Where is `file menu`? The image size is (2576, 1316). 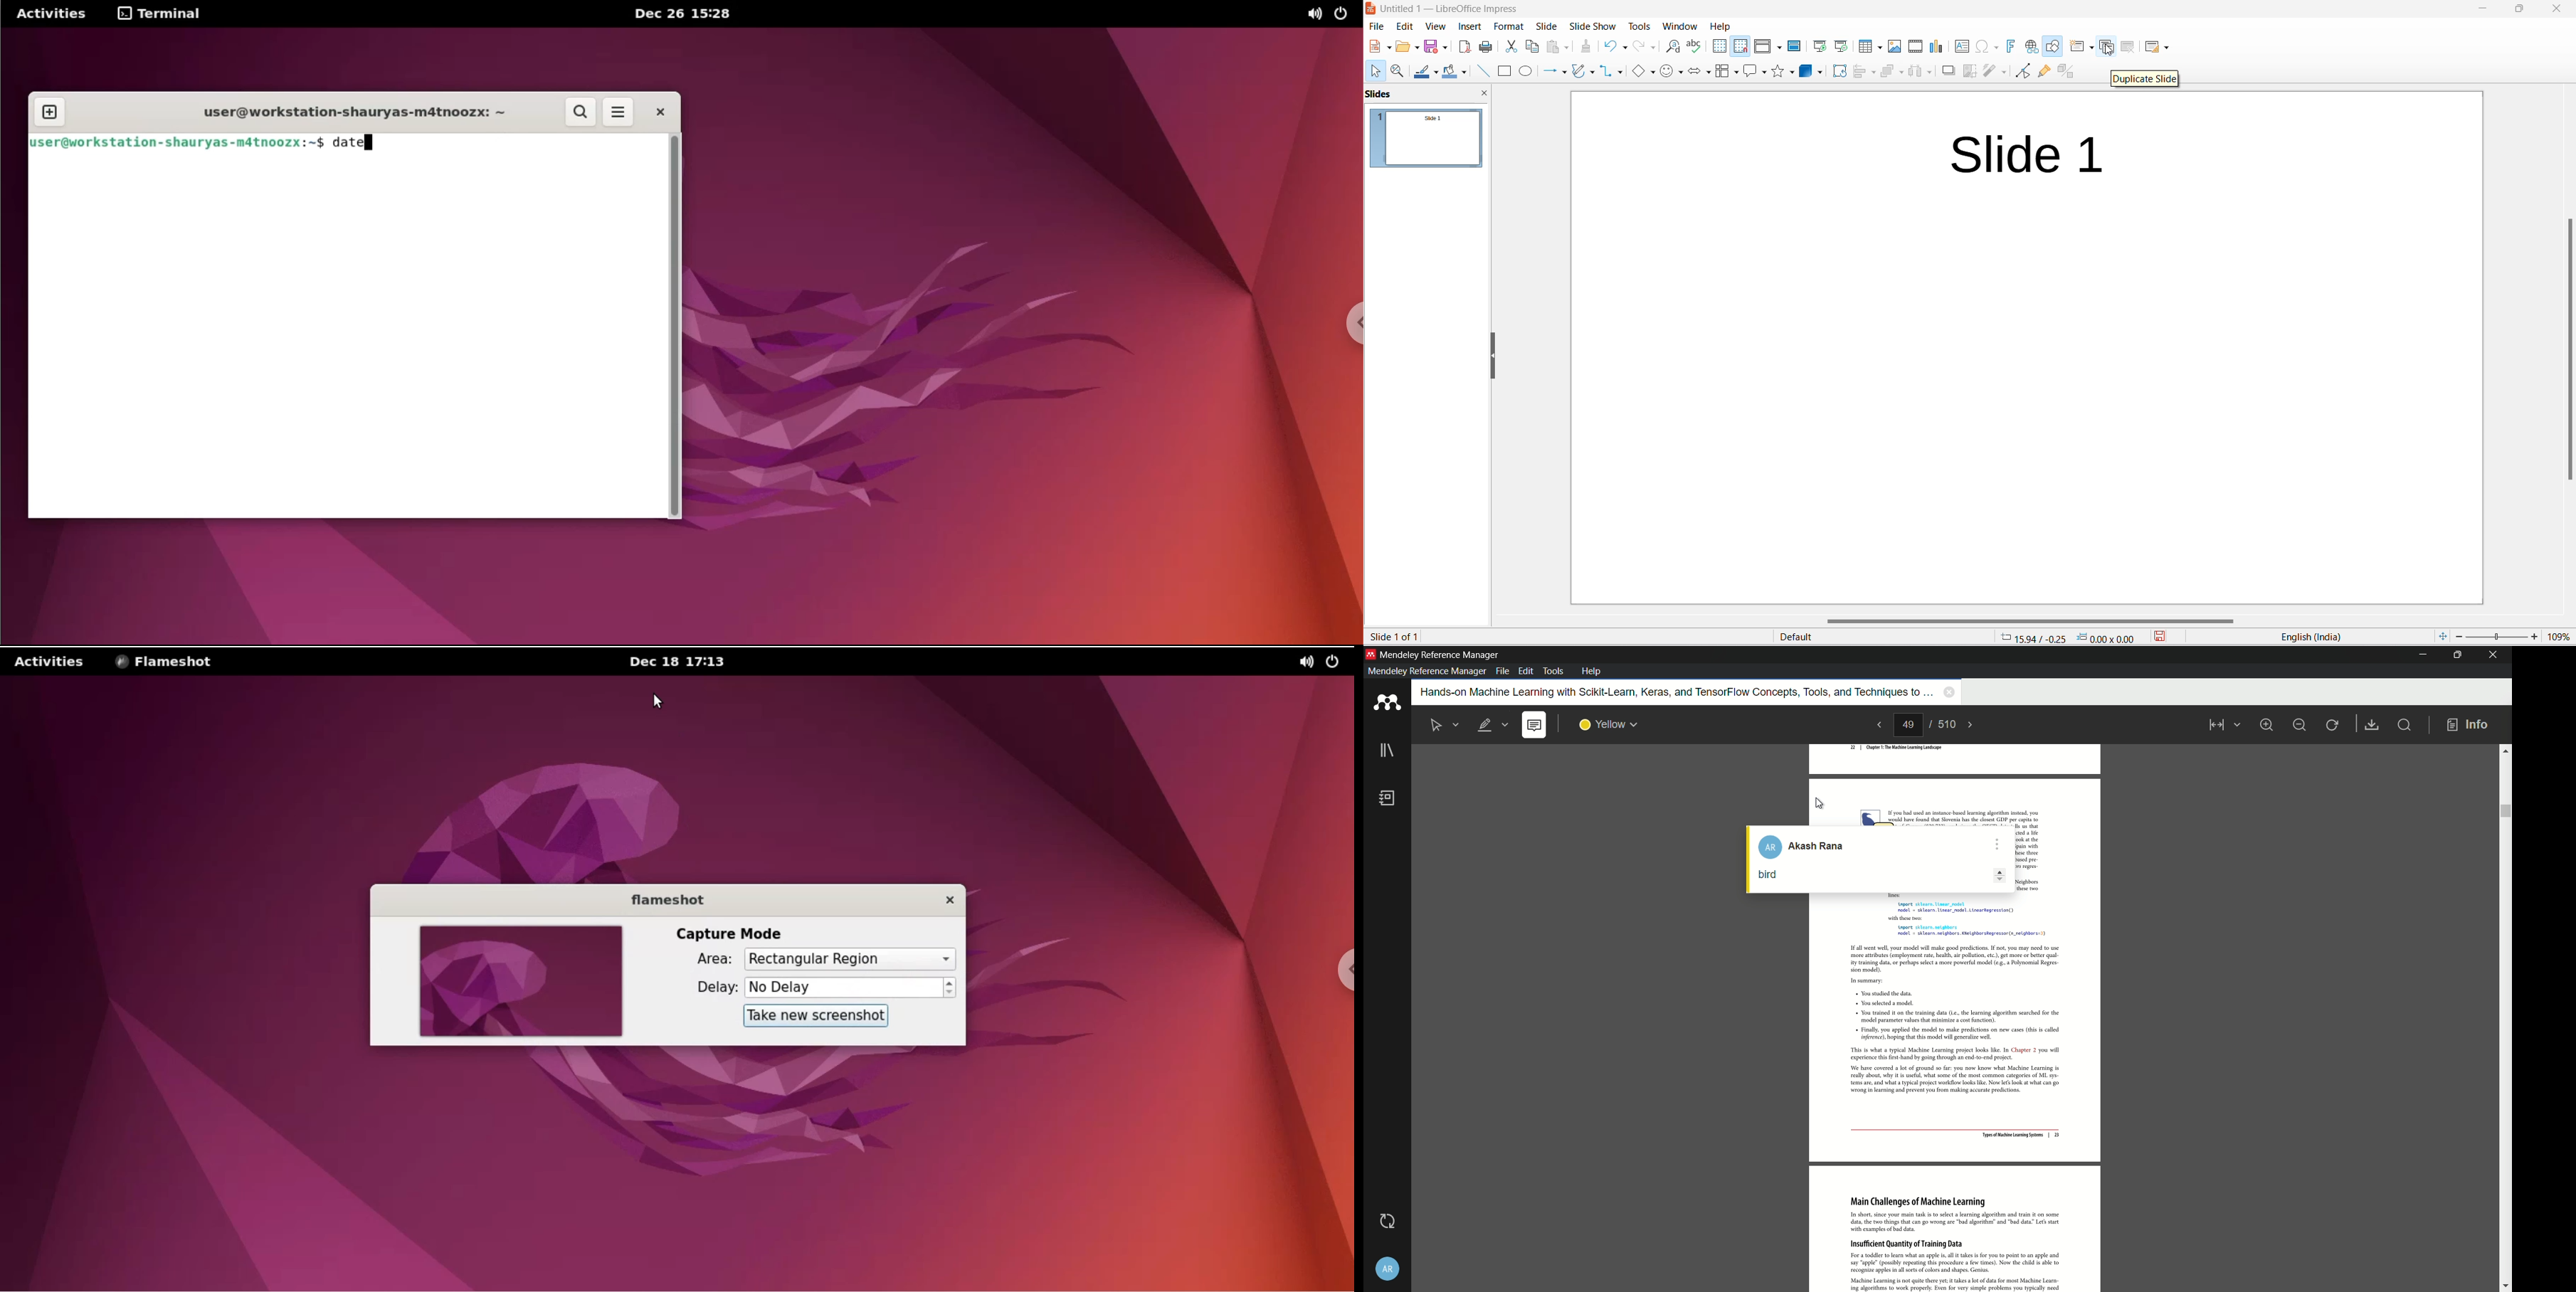 file menu is located at coordinates (1501, 672).